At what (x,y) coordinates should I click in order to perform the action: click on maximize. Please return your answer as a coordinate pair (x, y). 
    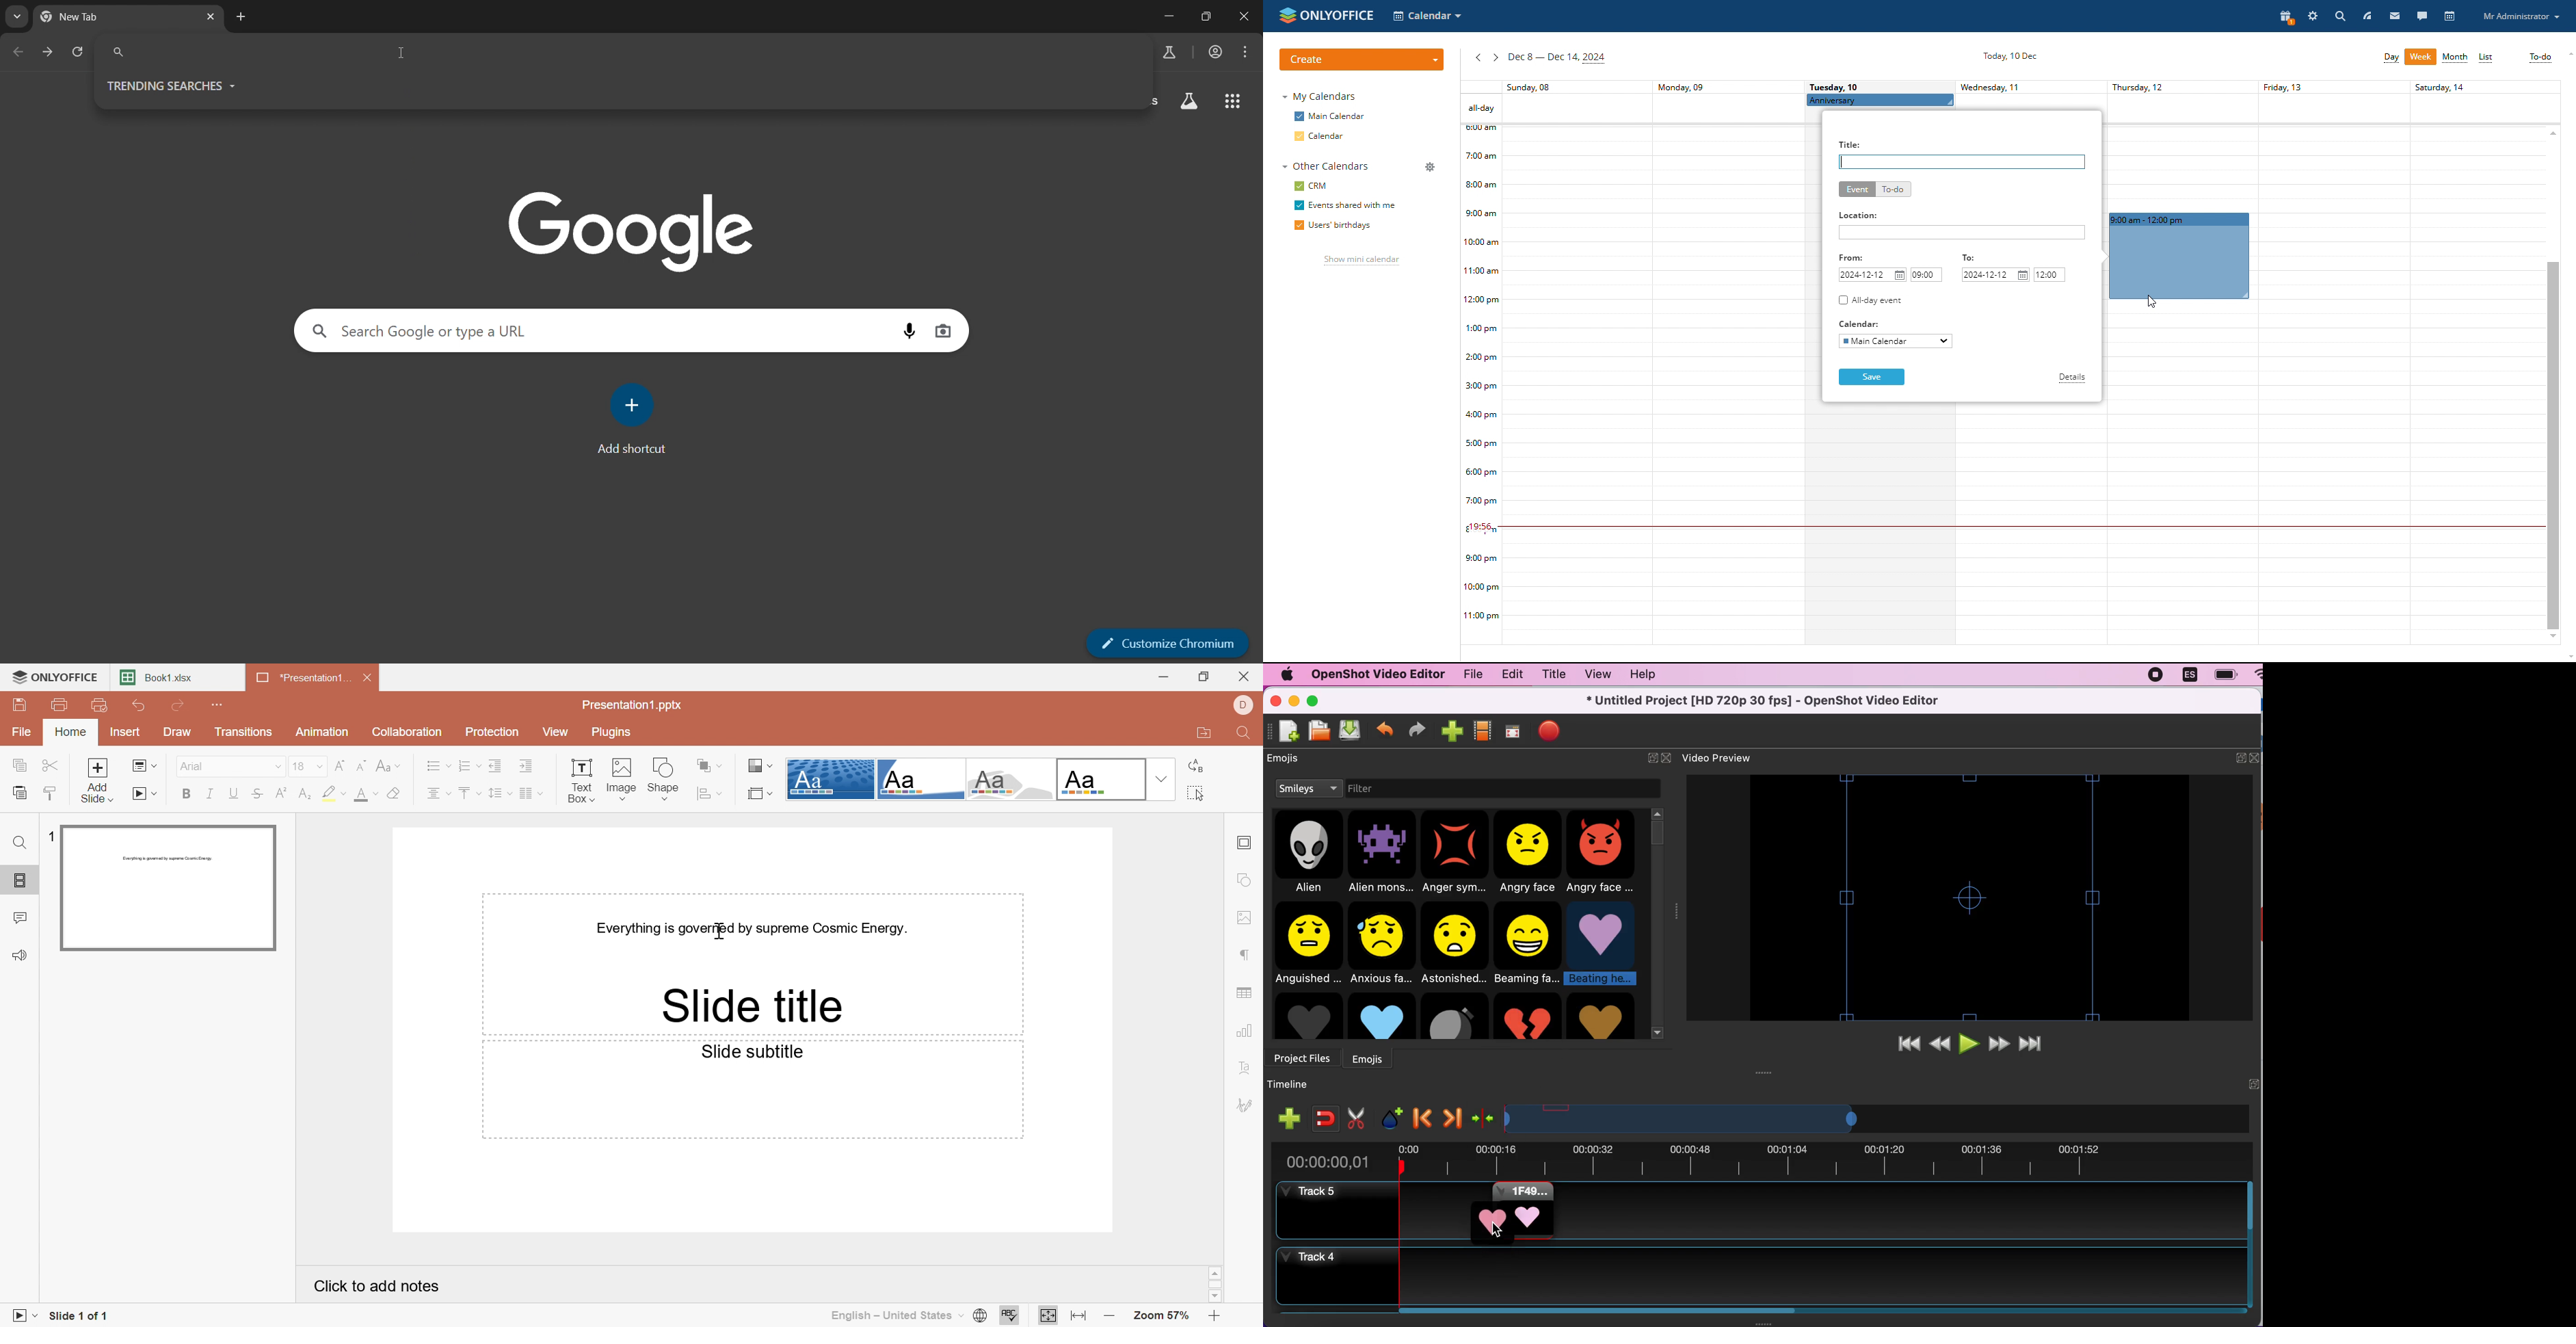
    Looking at the image, I should click on (1315, 700).